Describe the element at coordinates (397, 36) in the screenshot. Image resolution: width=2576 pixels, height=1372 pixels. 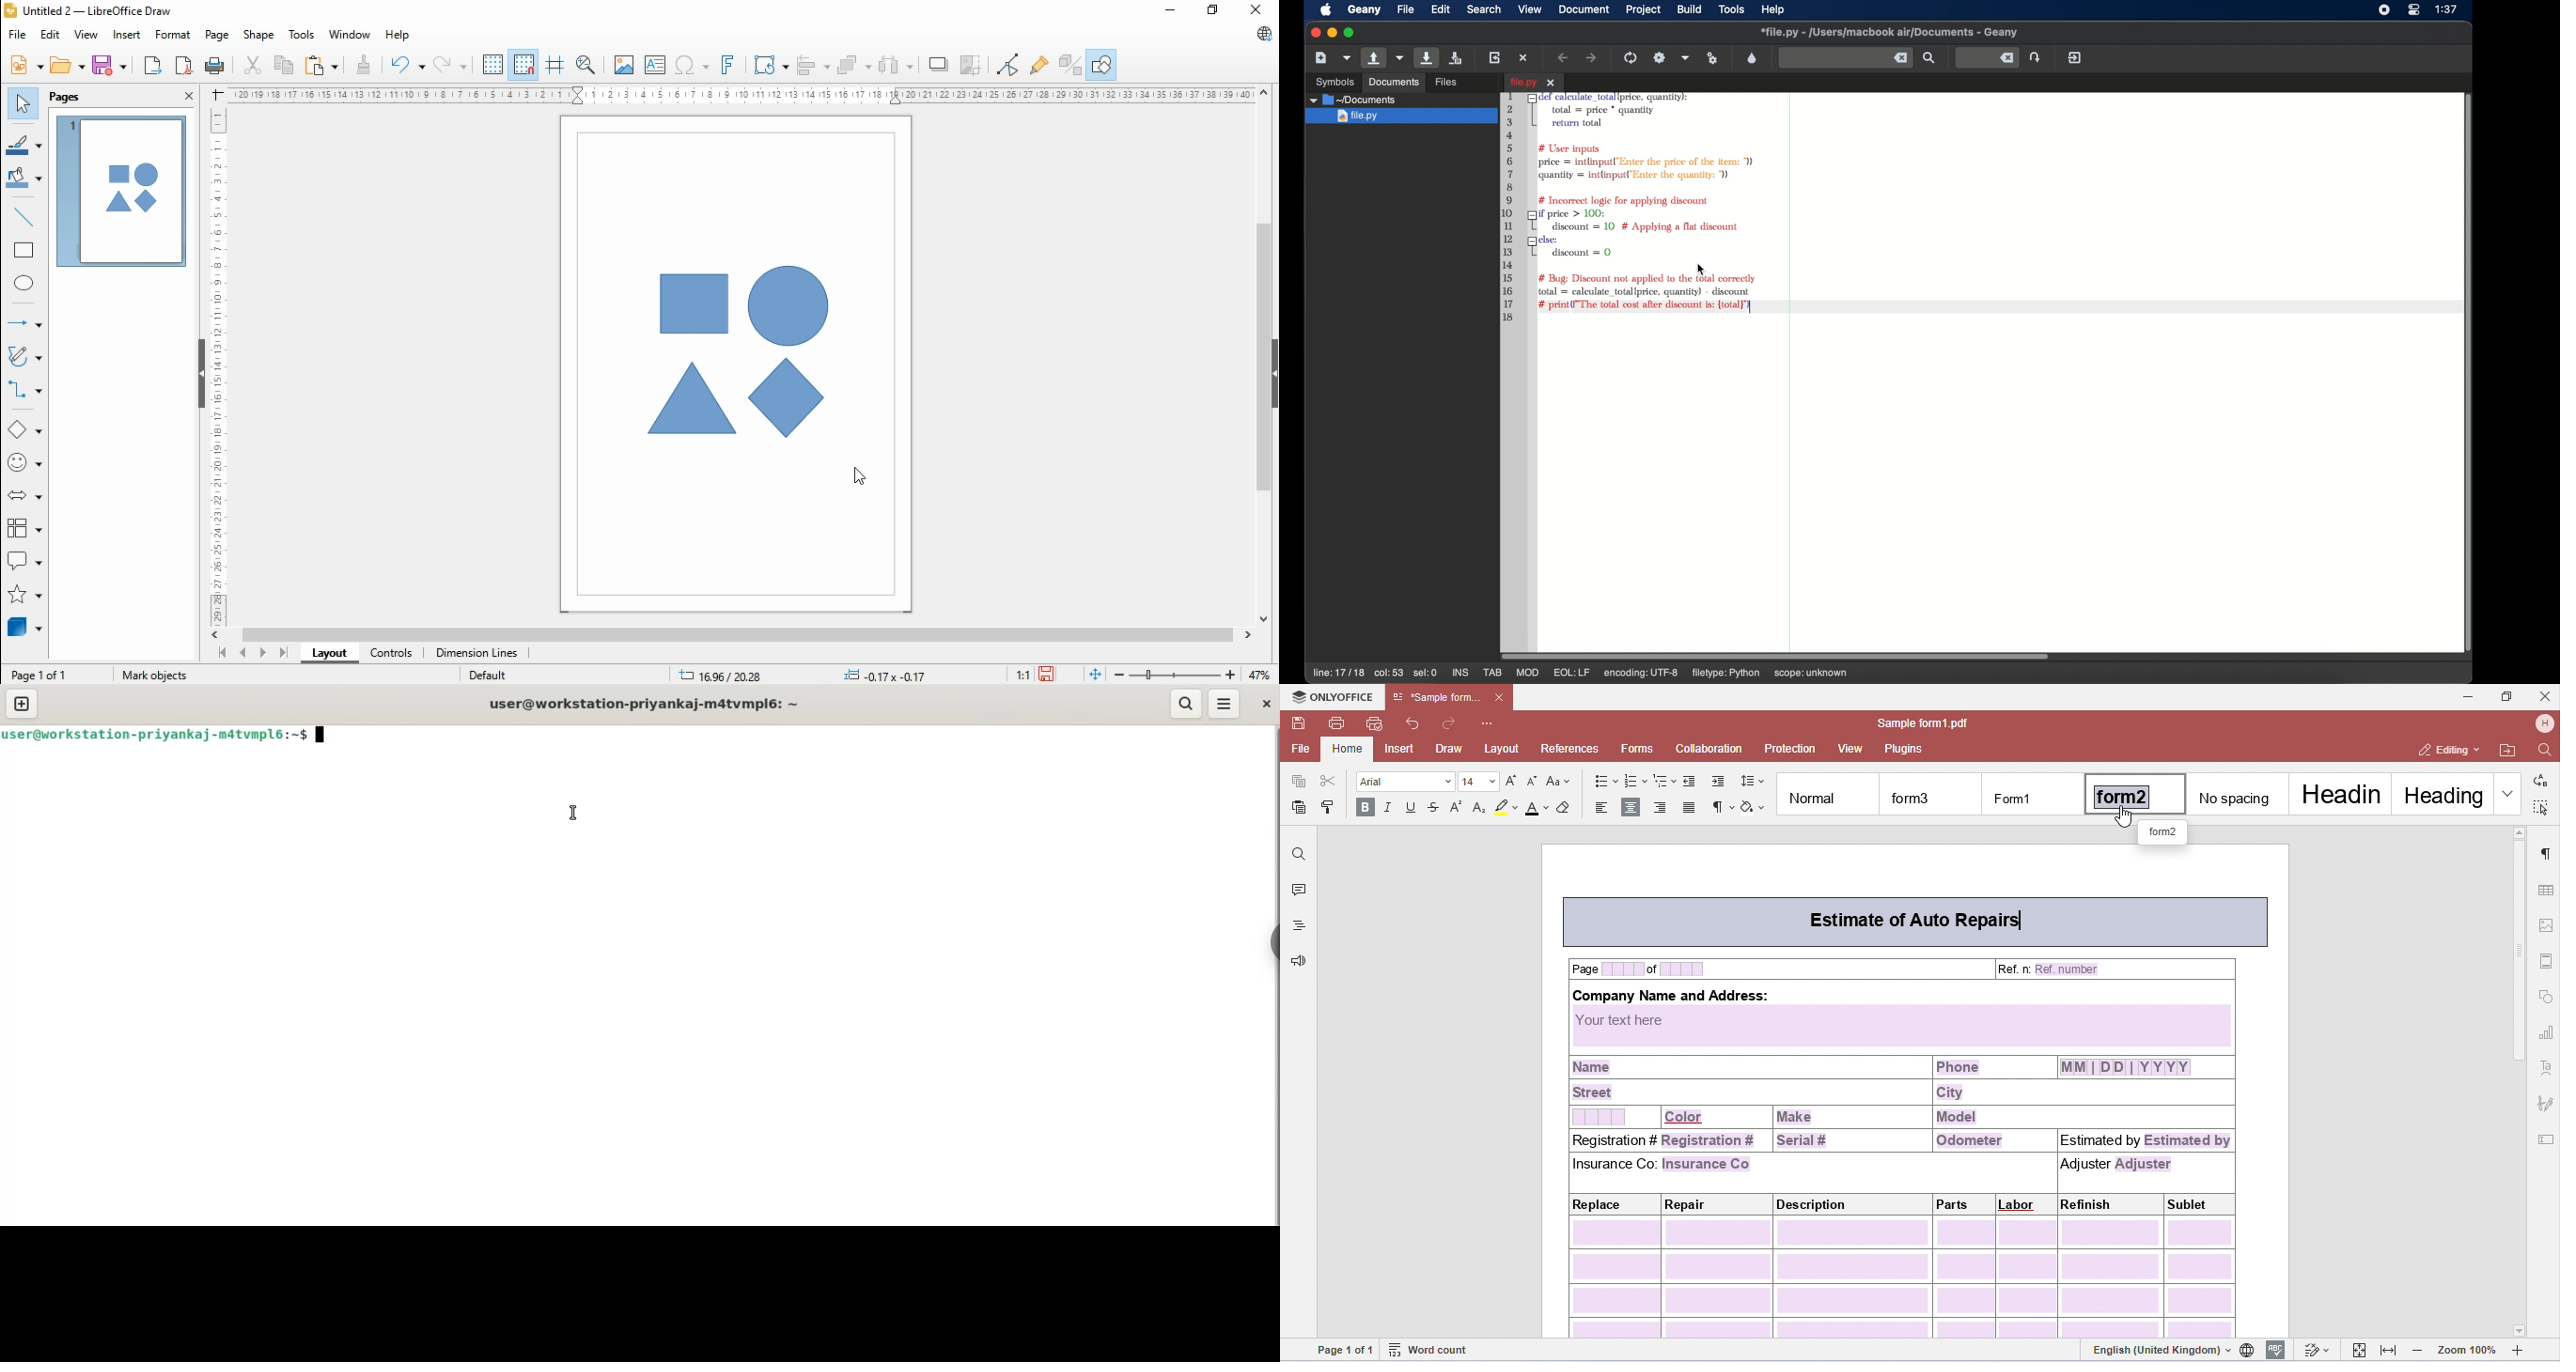
I see `help` at that location.